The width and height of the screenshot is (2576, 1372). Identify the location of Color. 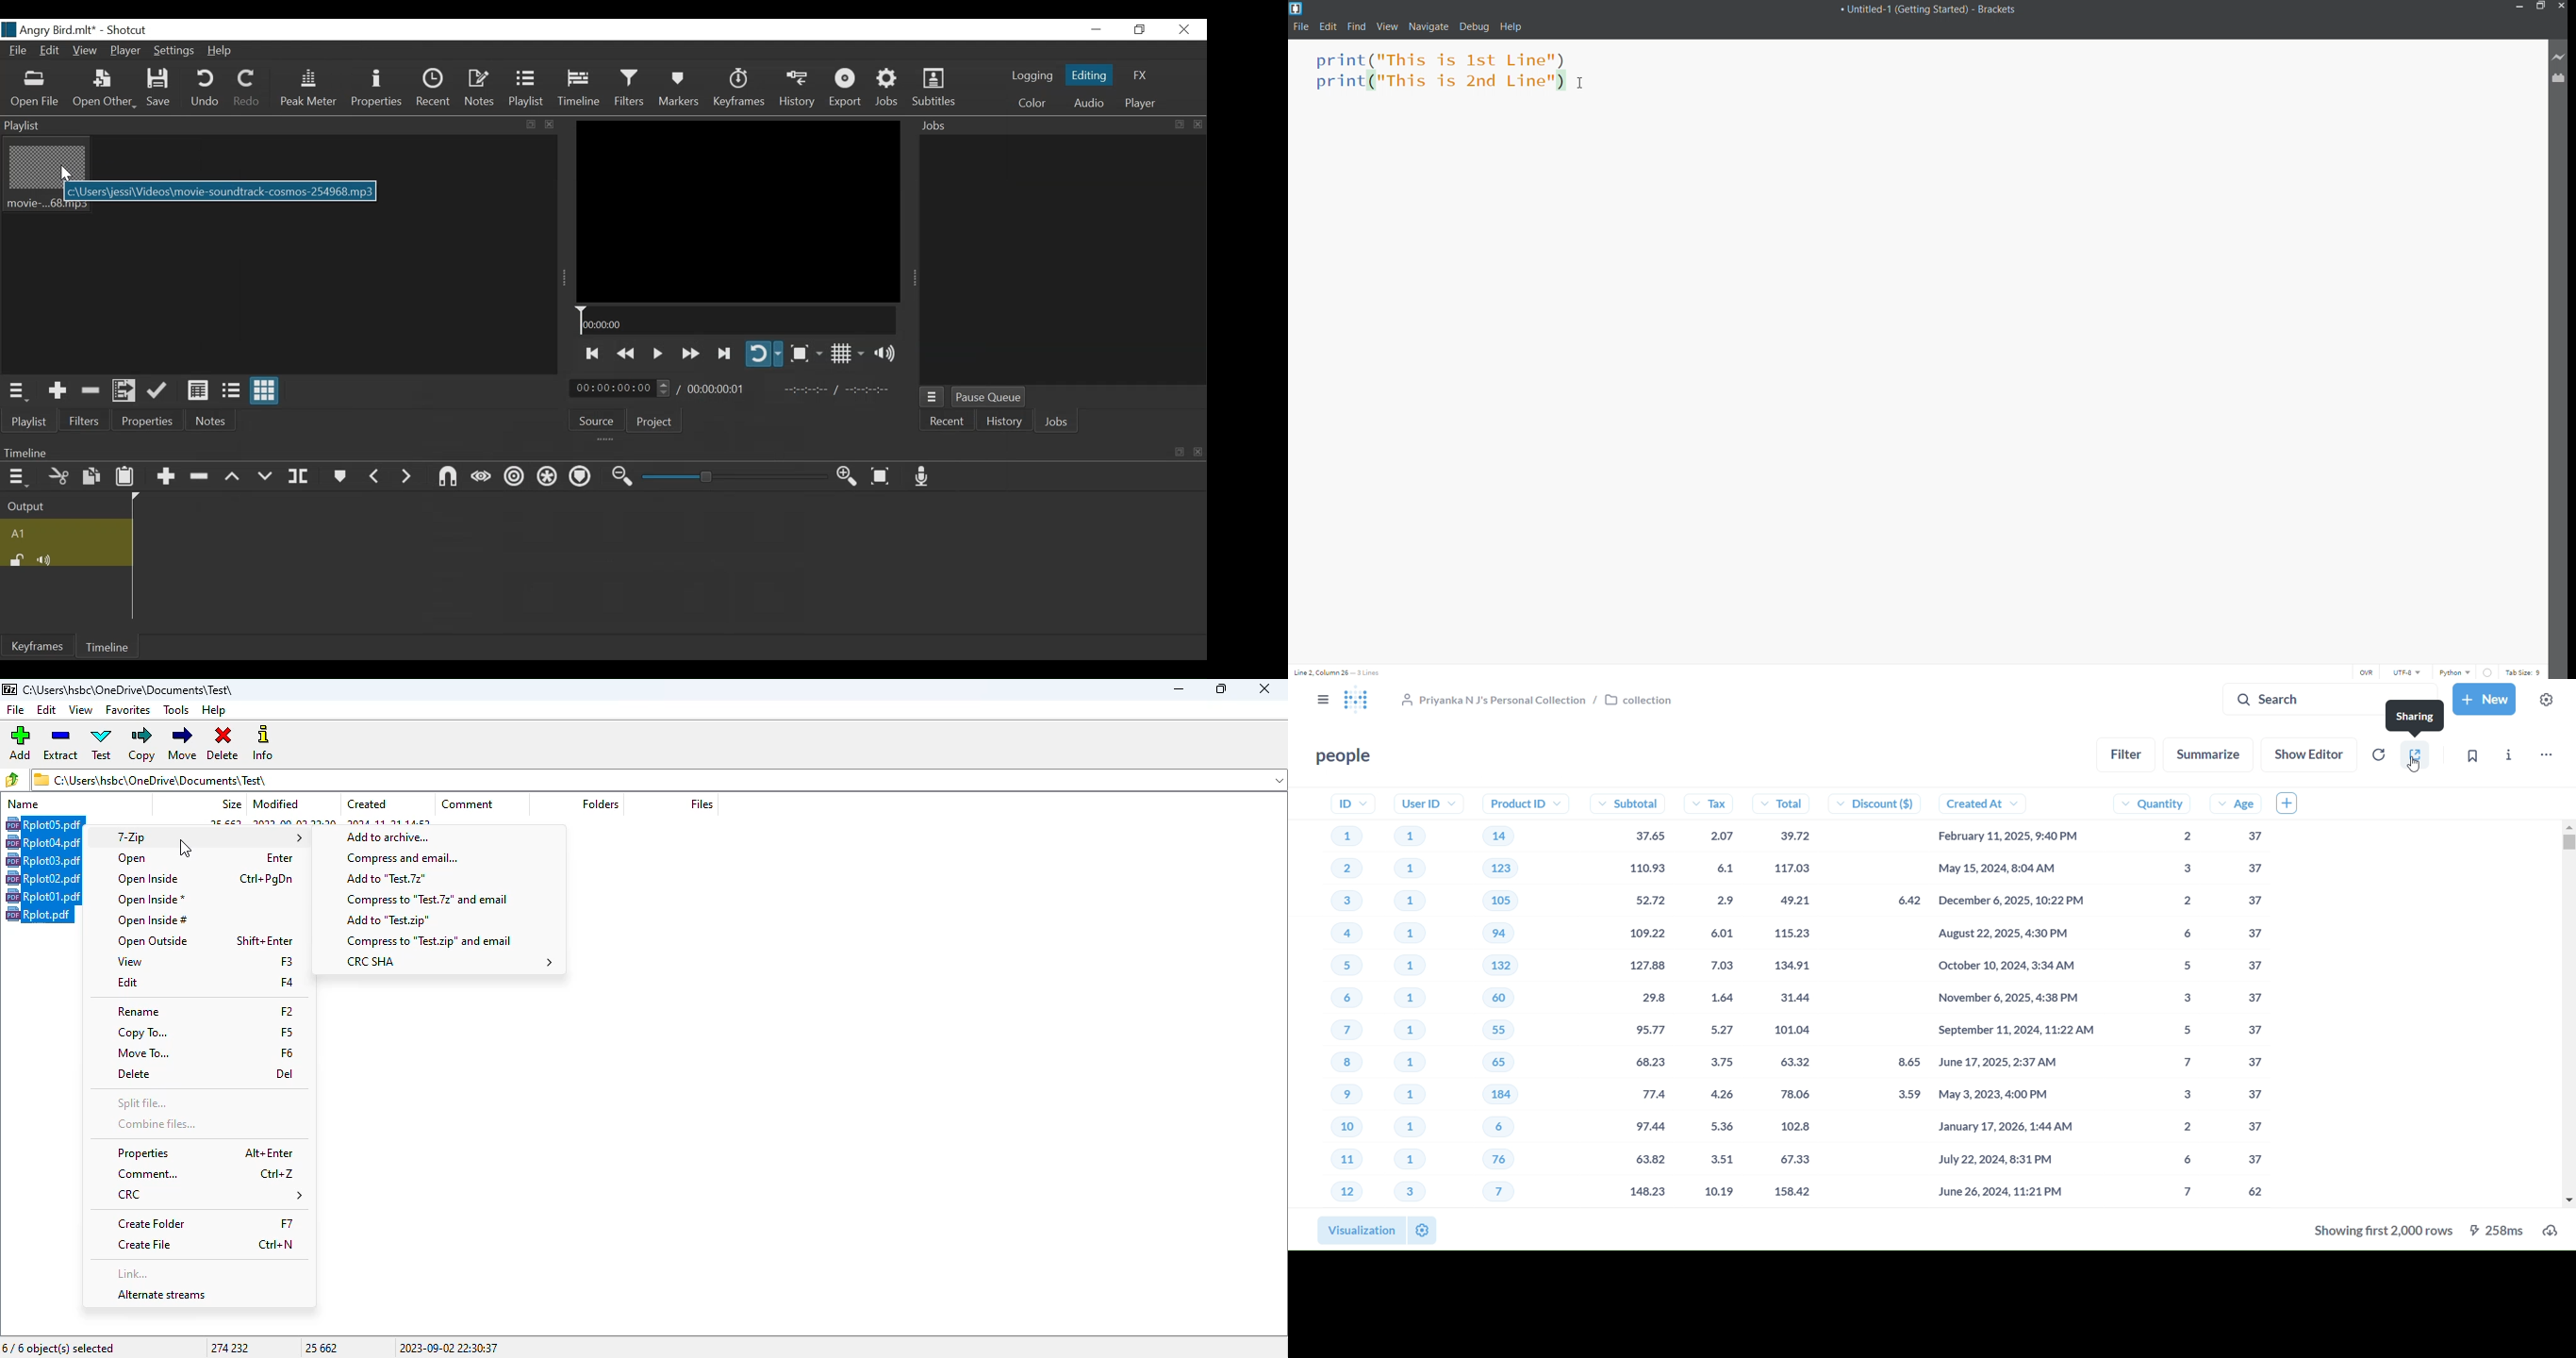
(1032, 104).